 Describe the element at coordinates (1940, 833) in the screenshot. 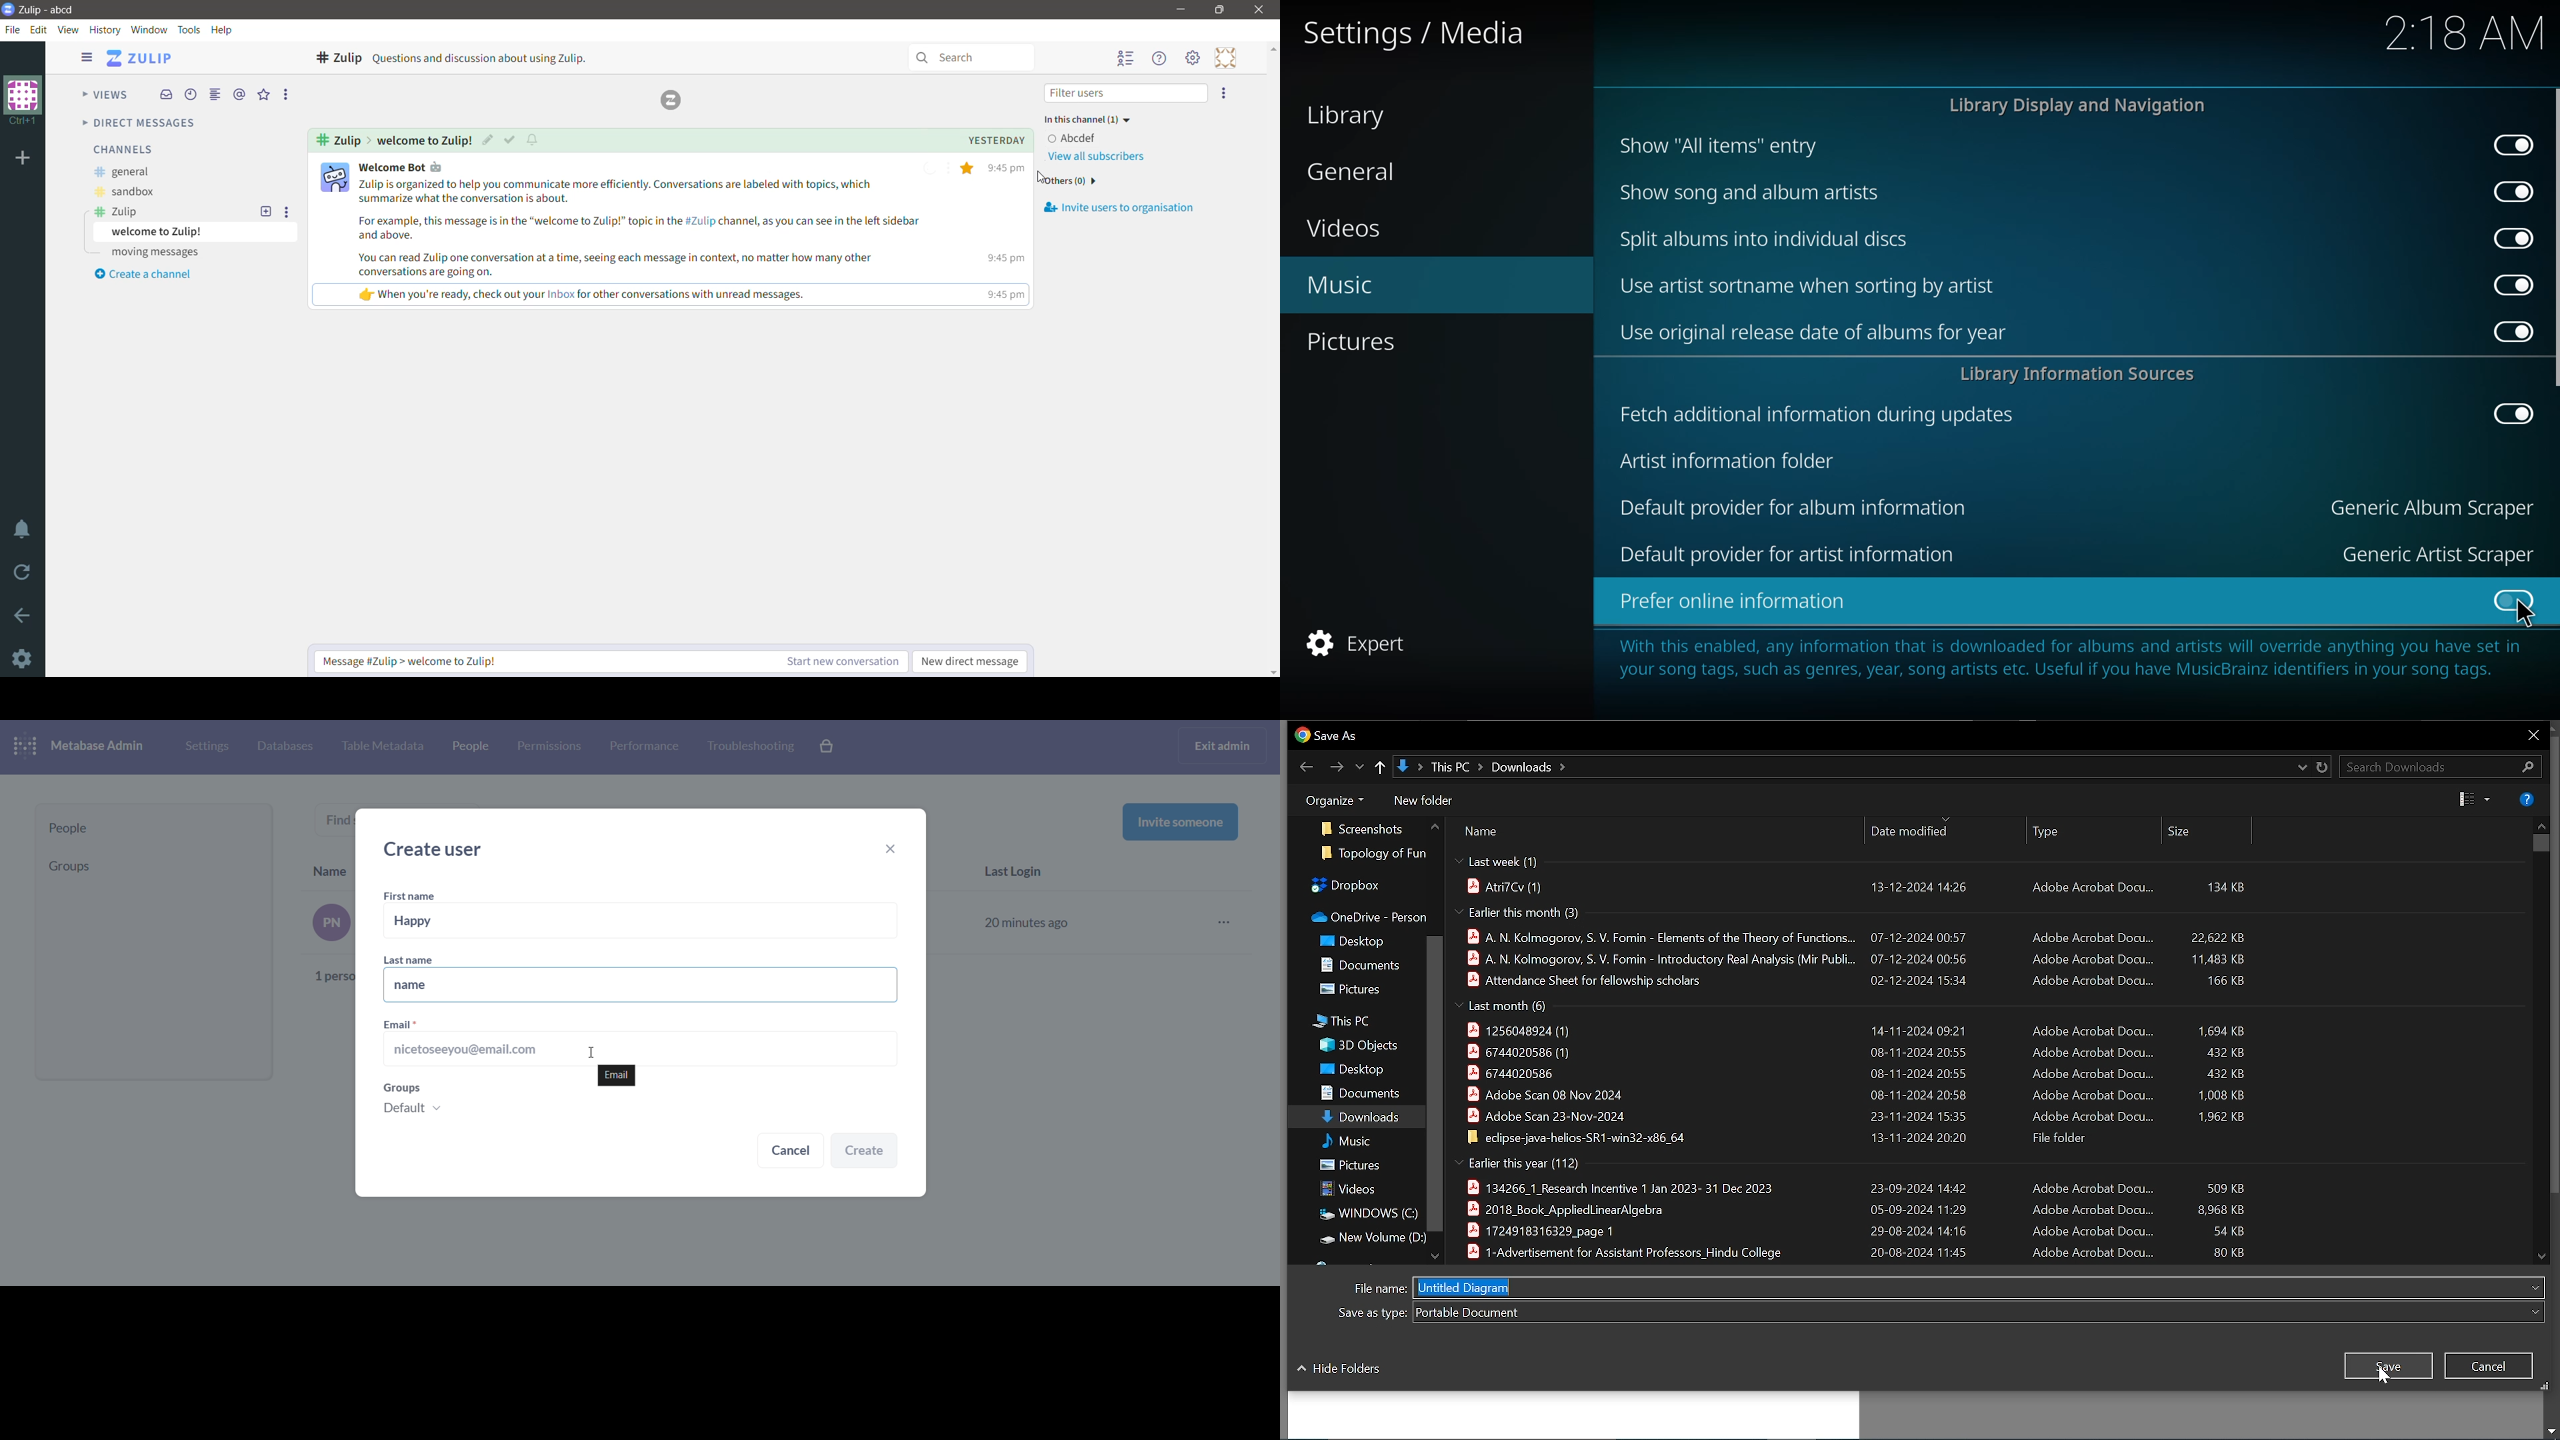

I see `date modified` at that location.